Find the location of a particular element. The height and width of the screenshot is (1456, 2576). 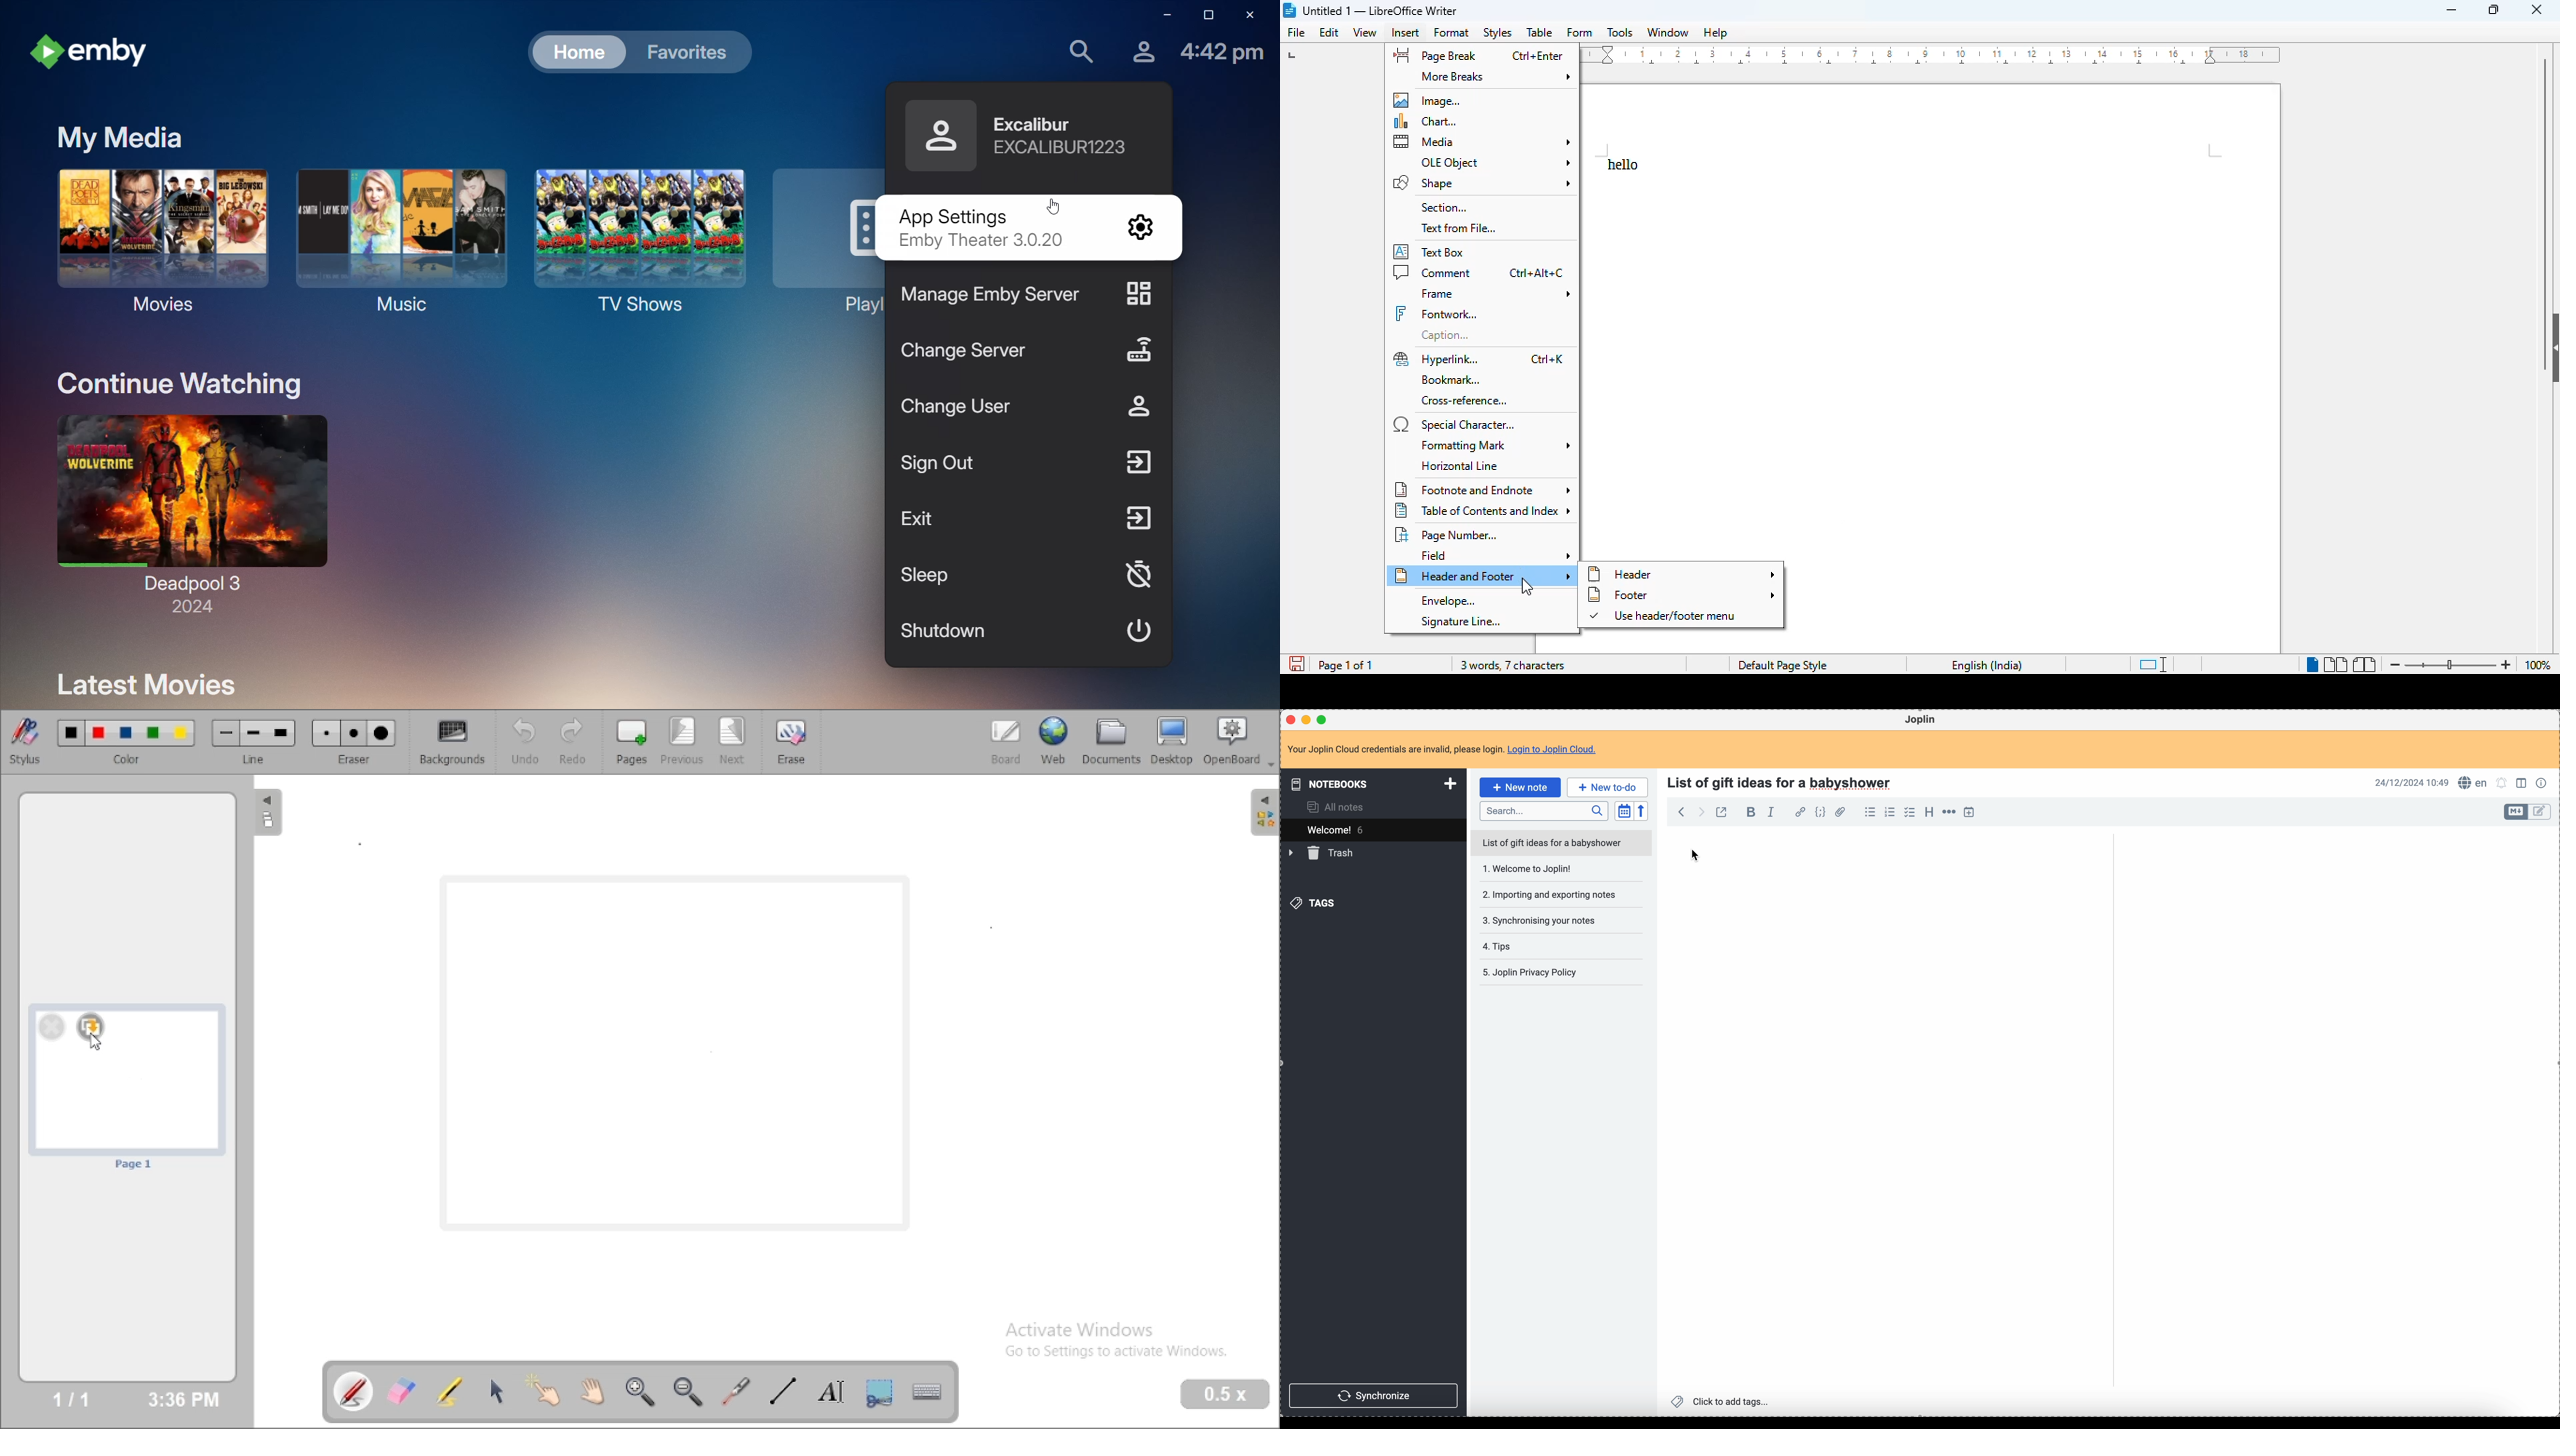

set alarm is located at coordinates (2502, 783).